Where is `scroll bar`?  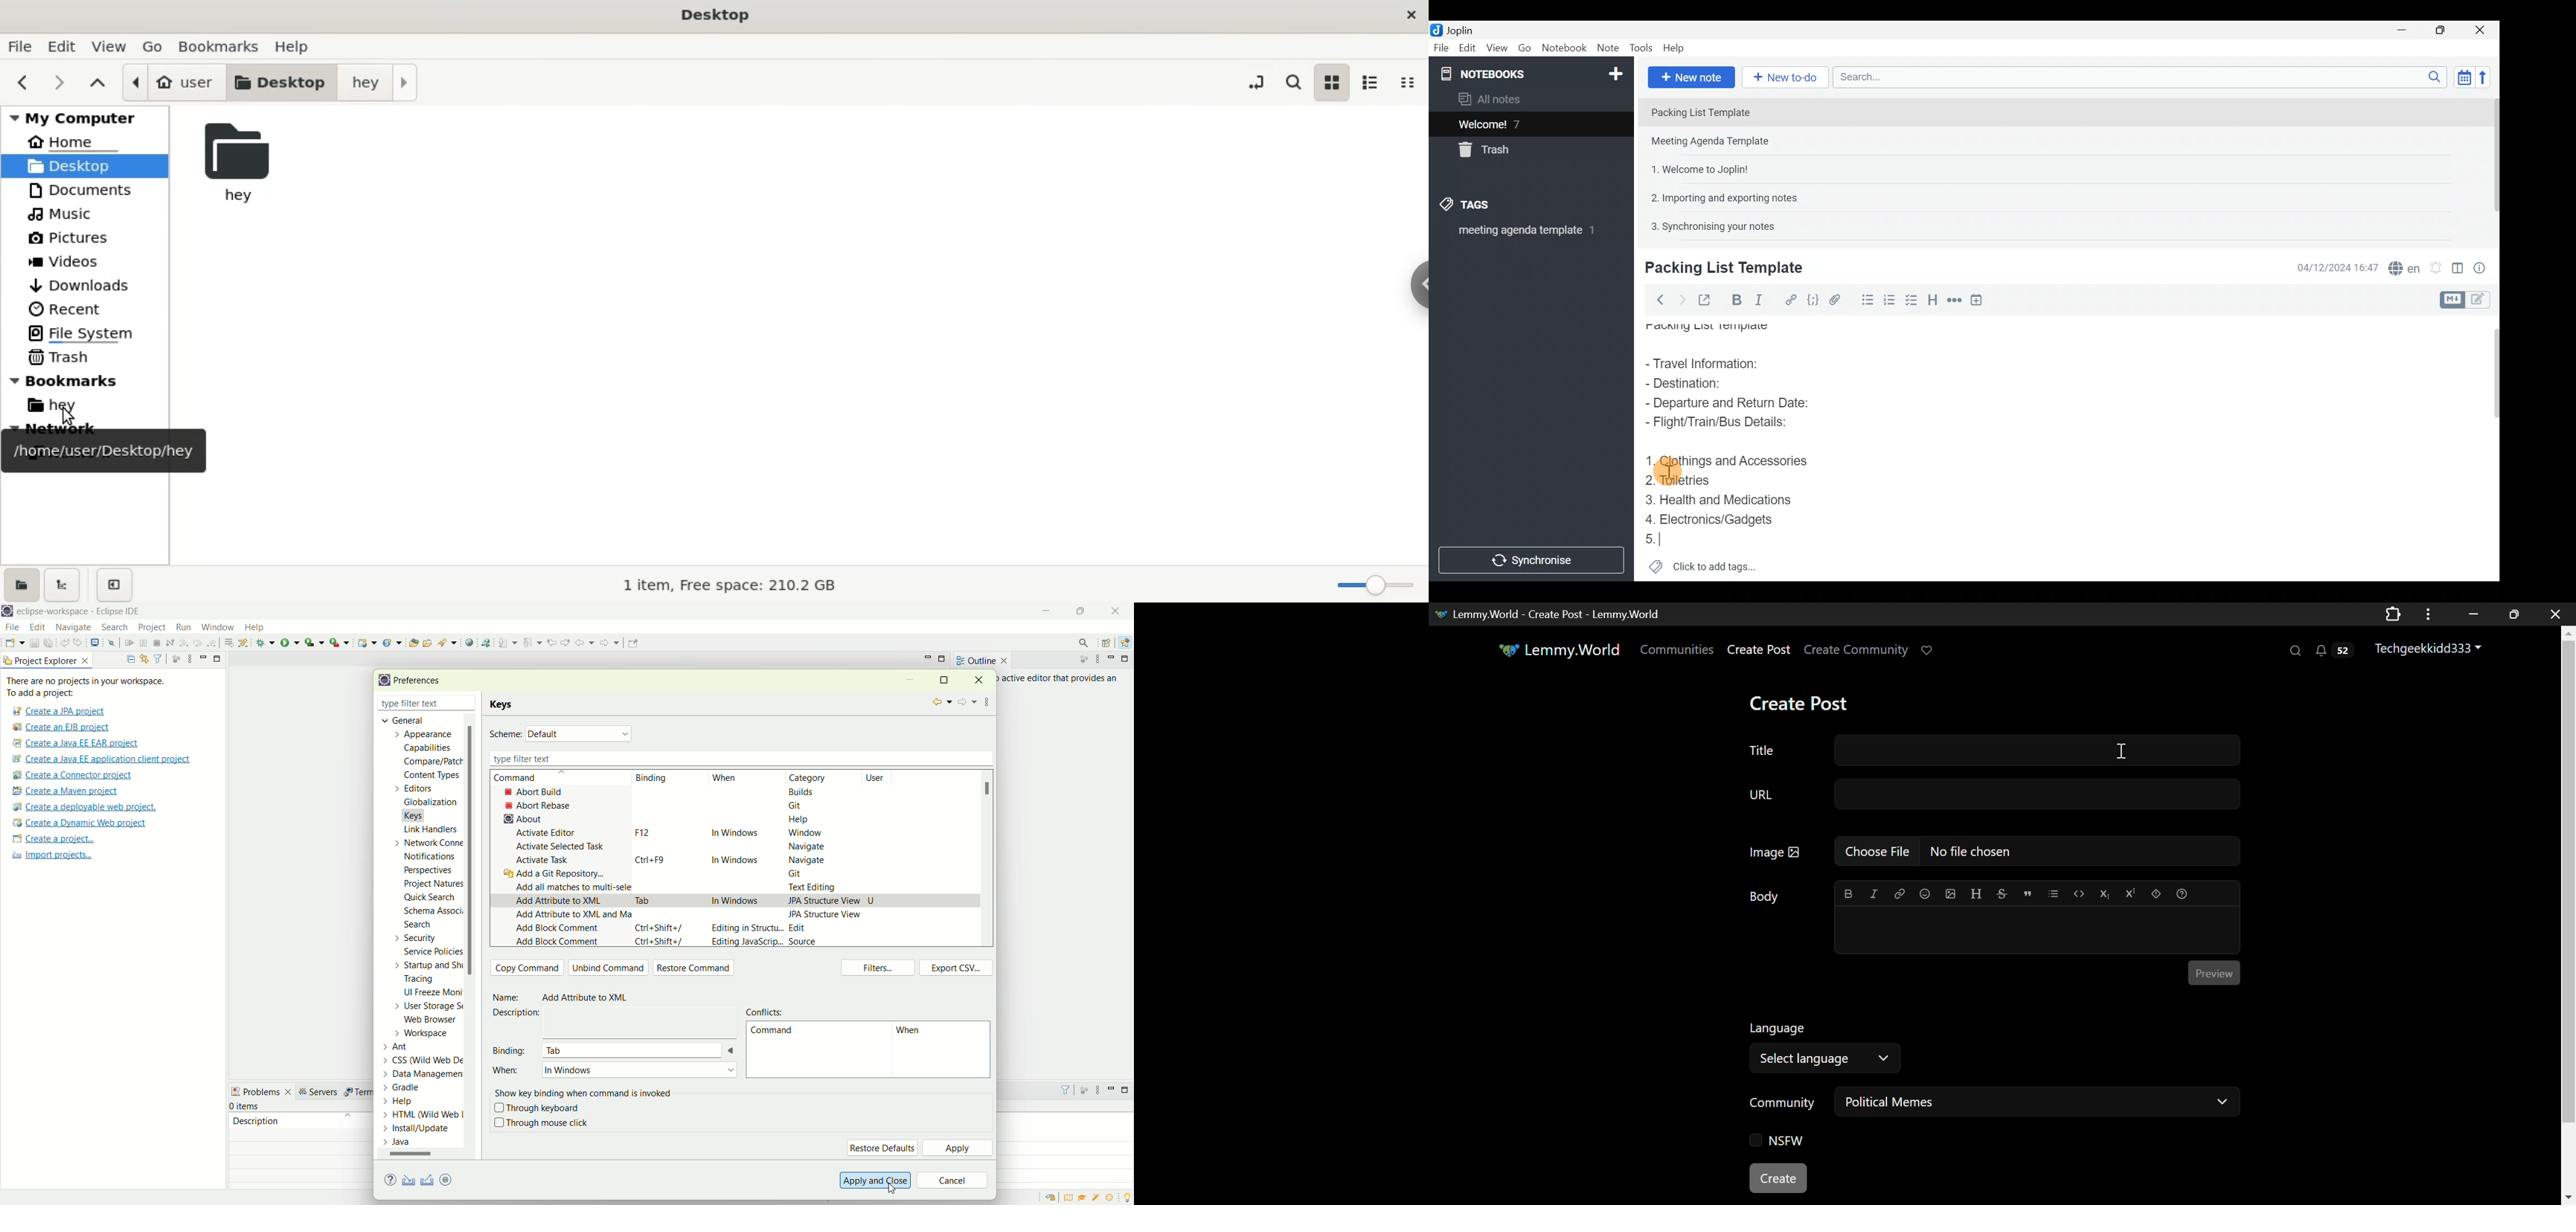
scroll bar is located at coordinates (992, 789).